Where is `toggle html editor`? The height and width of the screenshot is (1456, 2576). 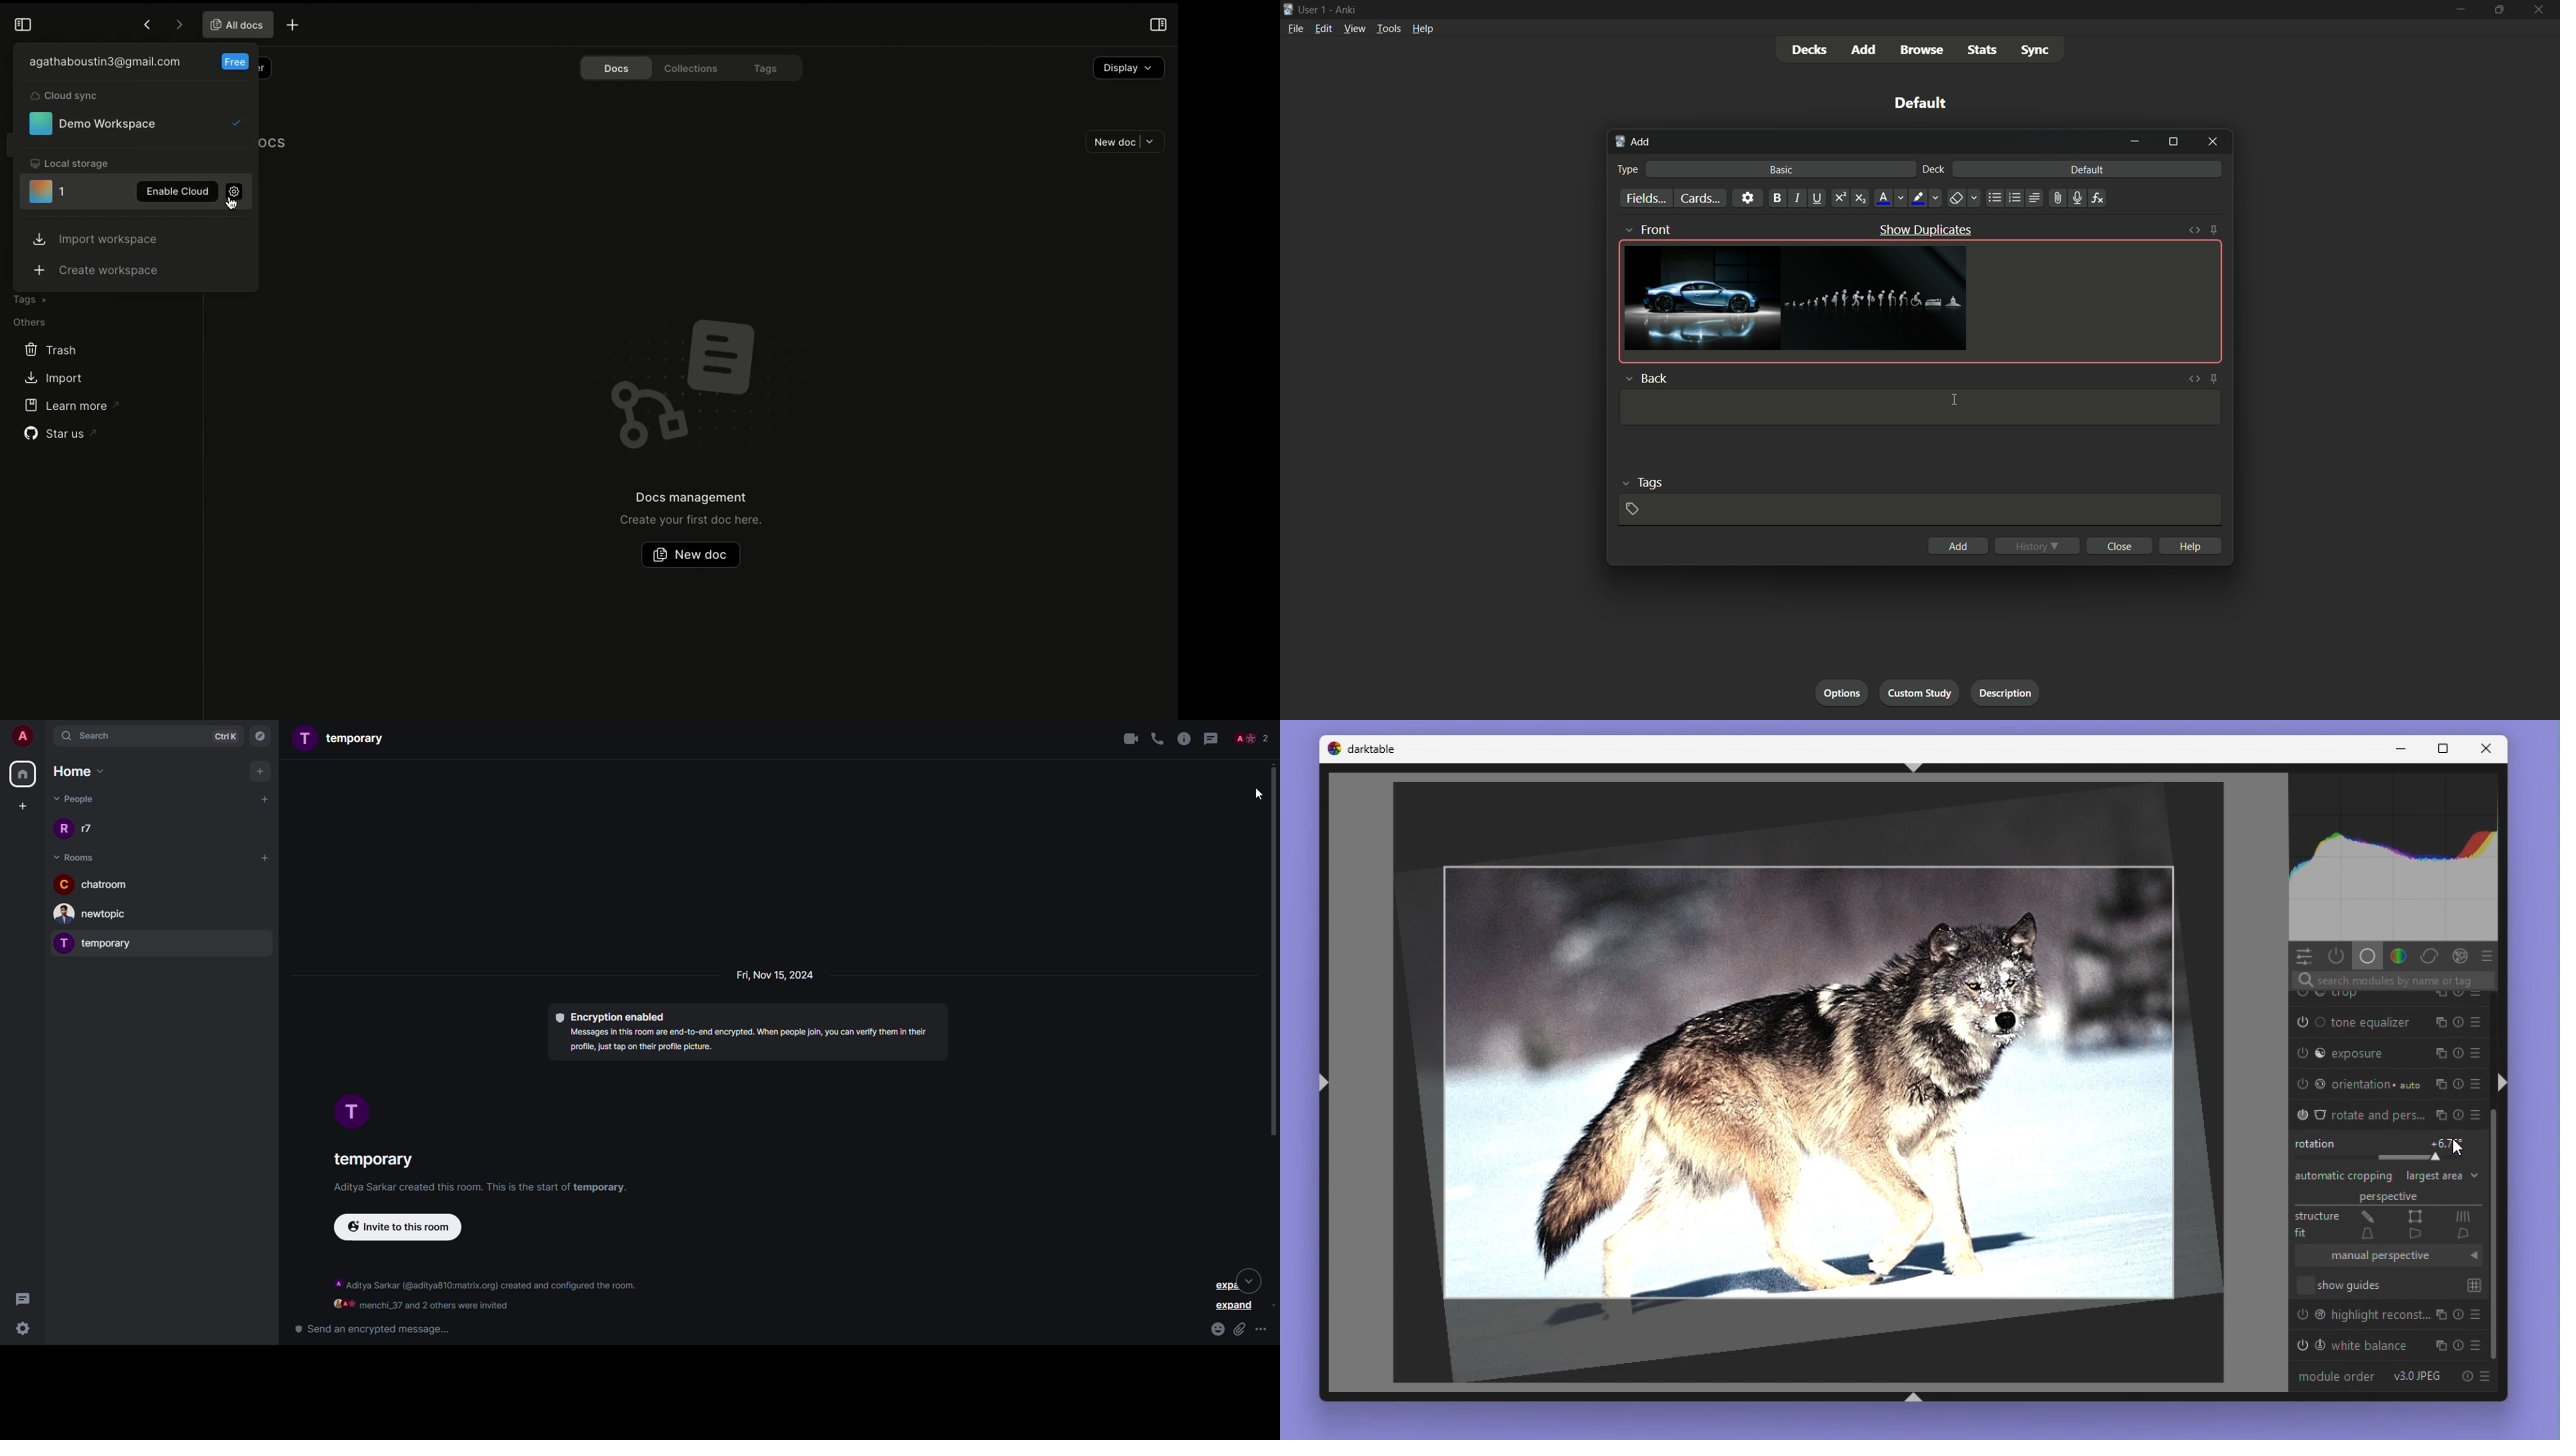 toggle html editor is located at coordinates (2194, 229).